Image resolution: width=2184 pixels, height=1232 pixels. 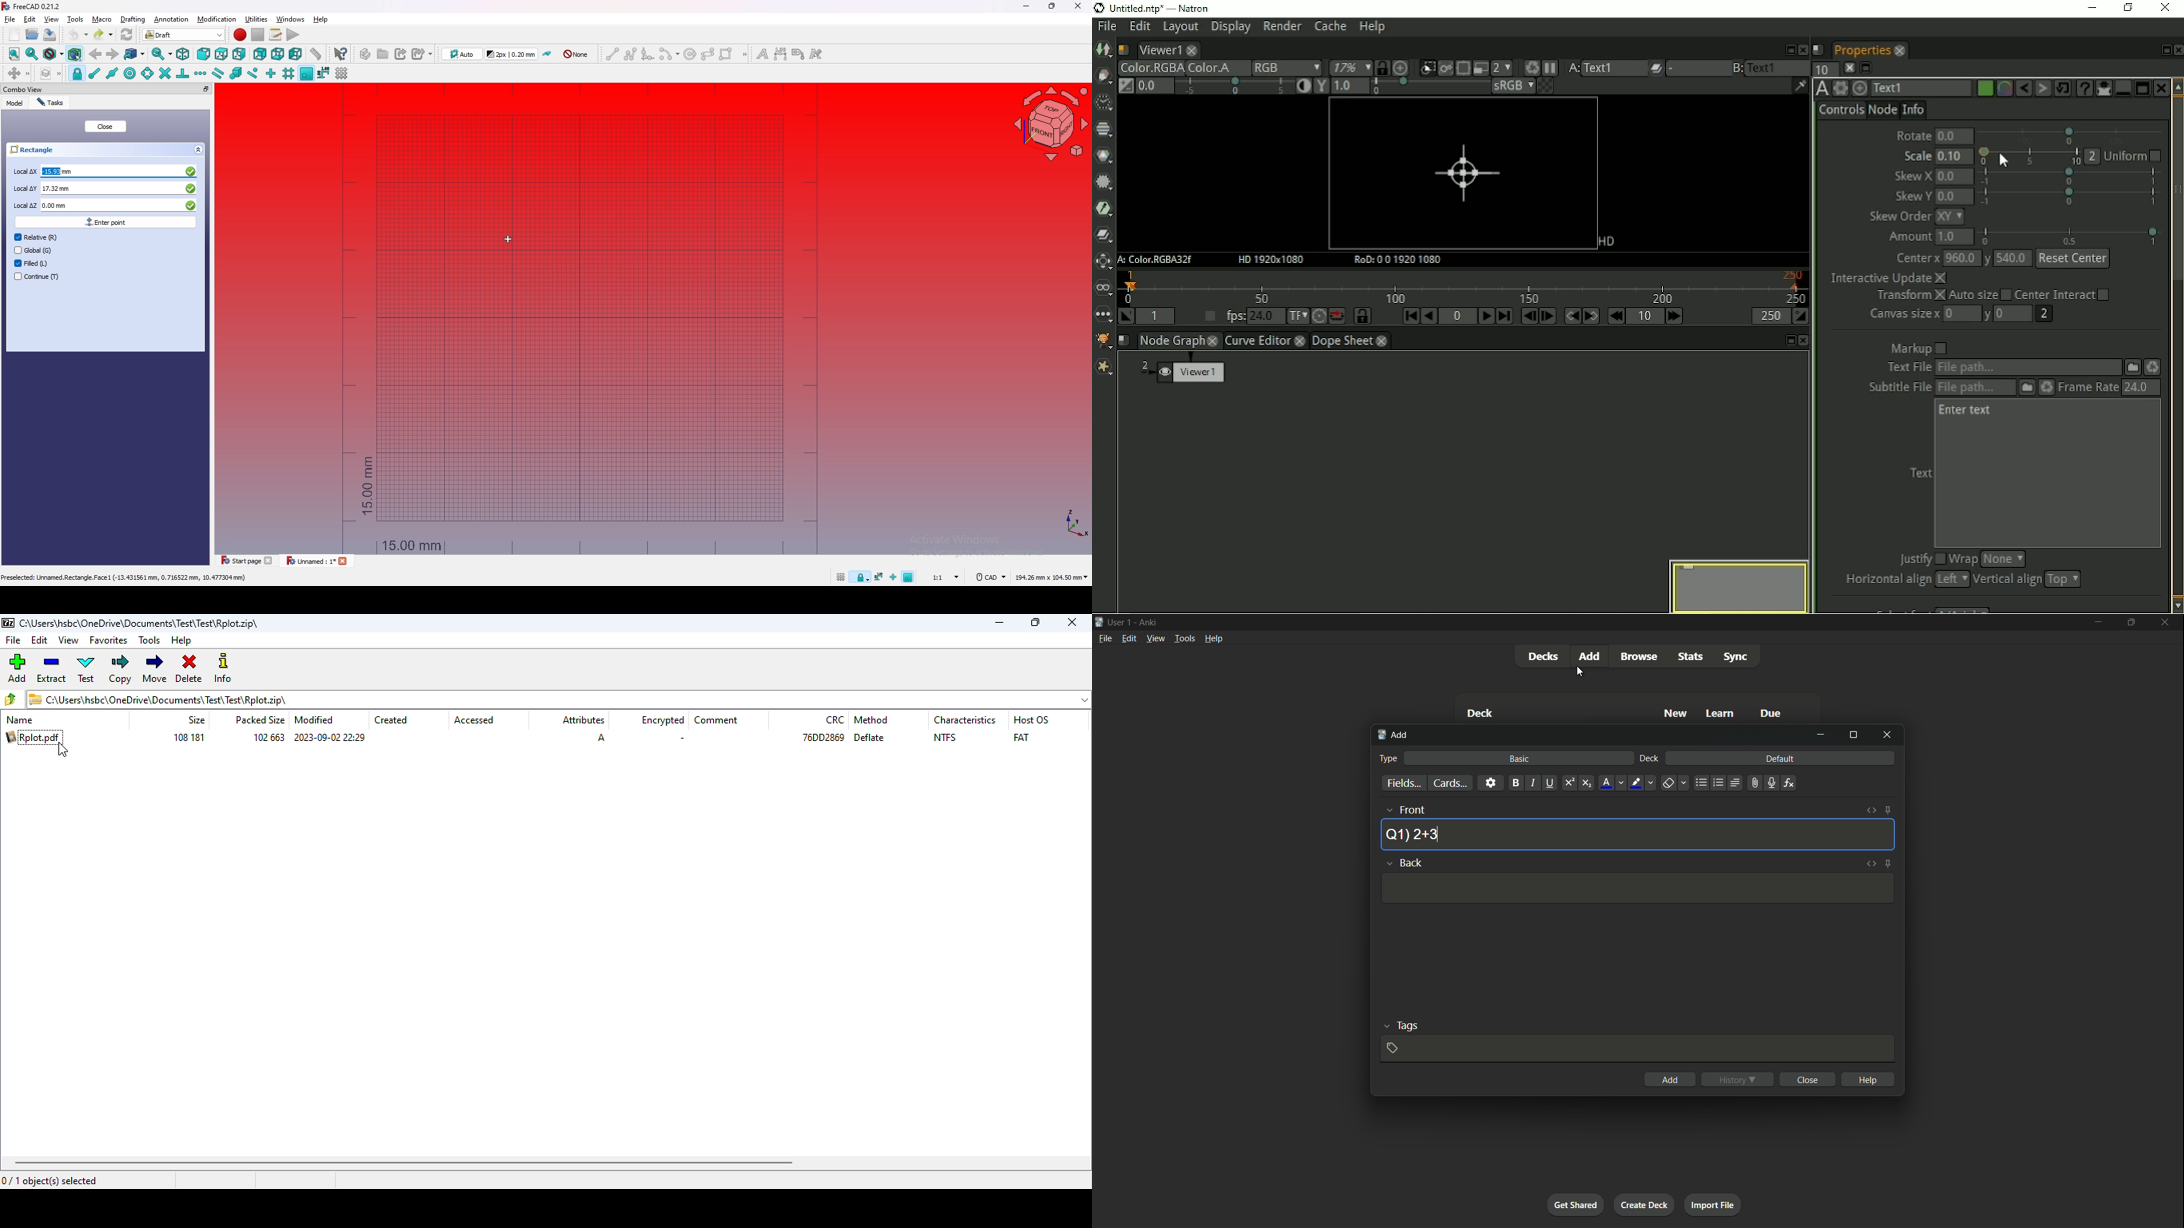 I want to click on font color, so click(x=1607, y=783).